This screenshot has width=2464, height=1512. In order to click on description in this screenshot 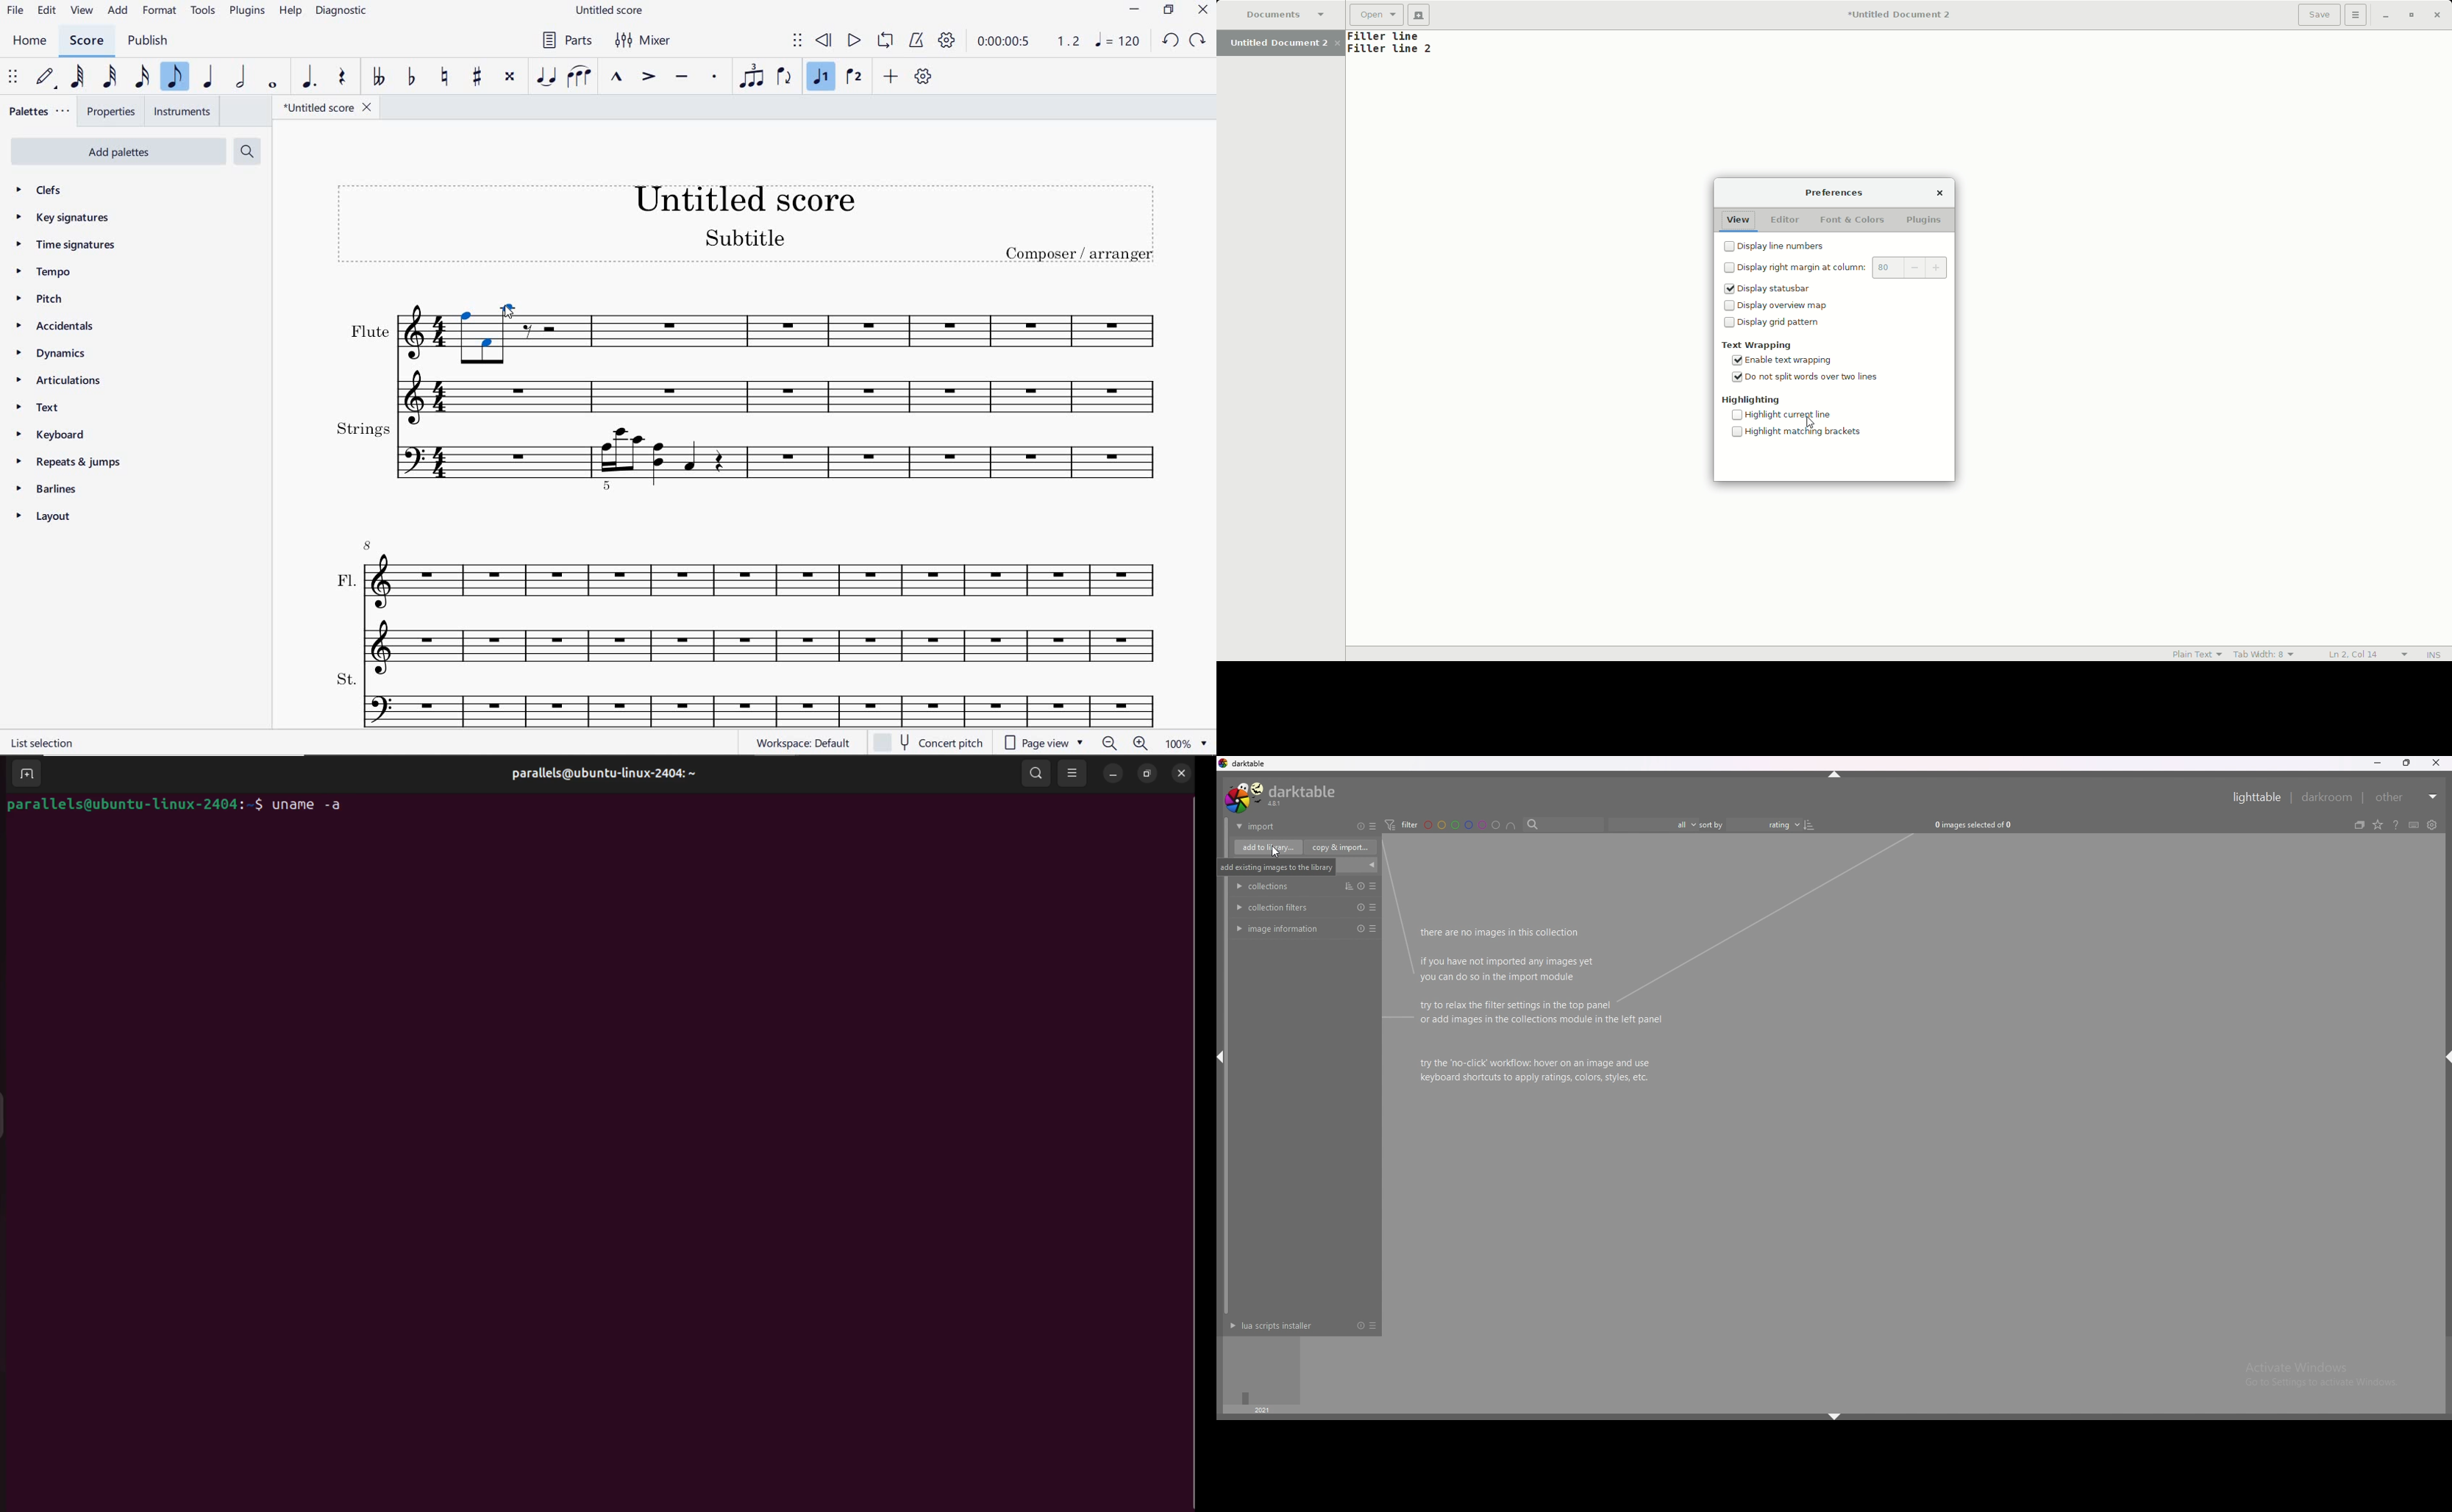, I will do `click(1301, 867)`.